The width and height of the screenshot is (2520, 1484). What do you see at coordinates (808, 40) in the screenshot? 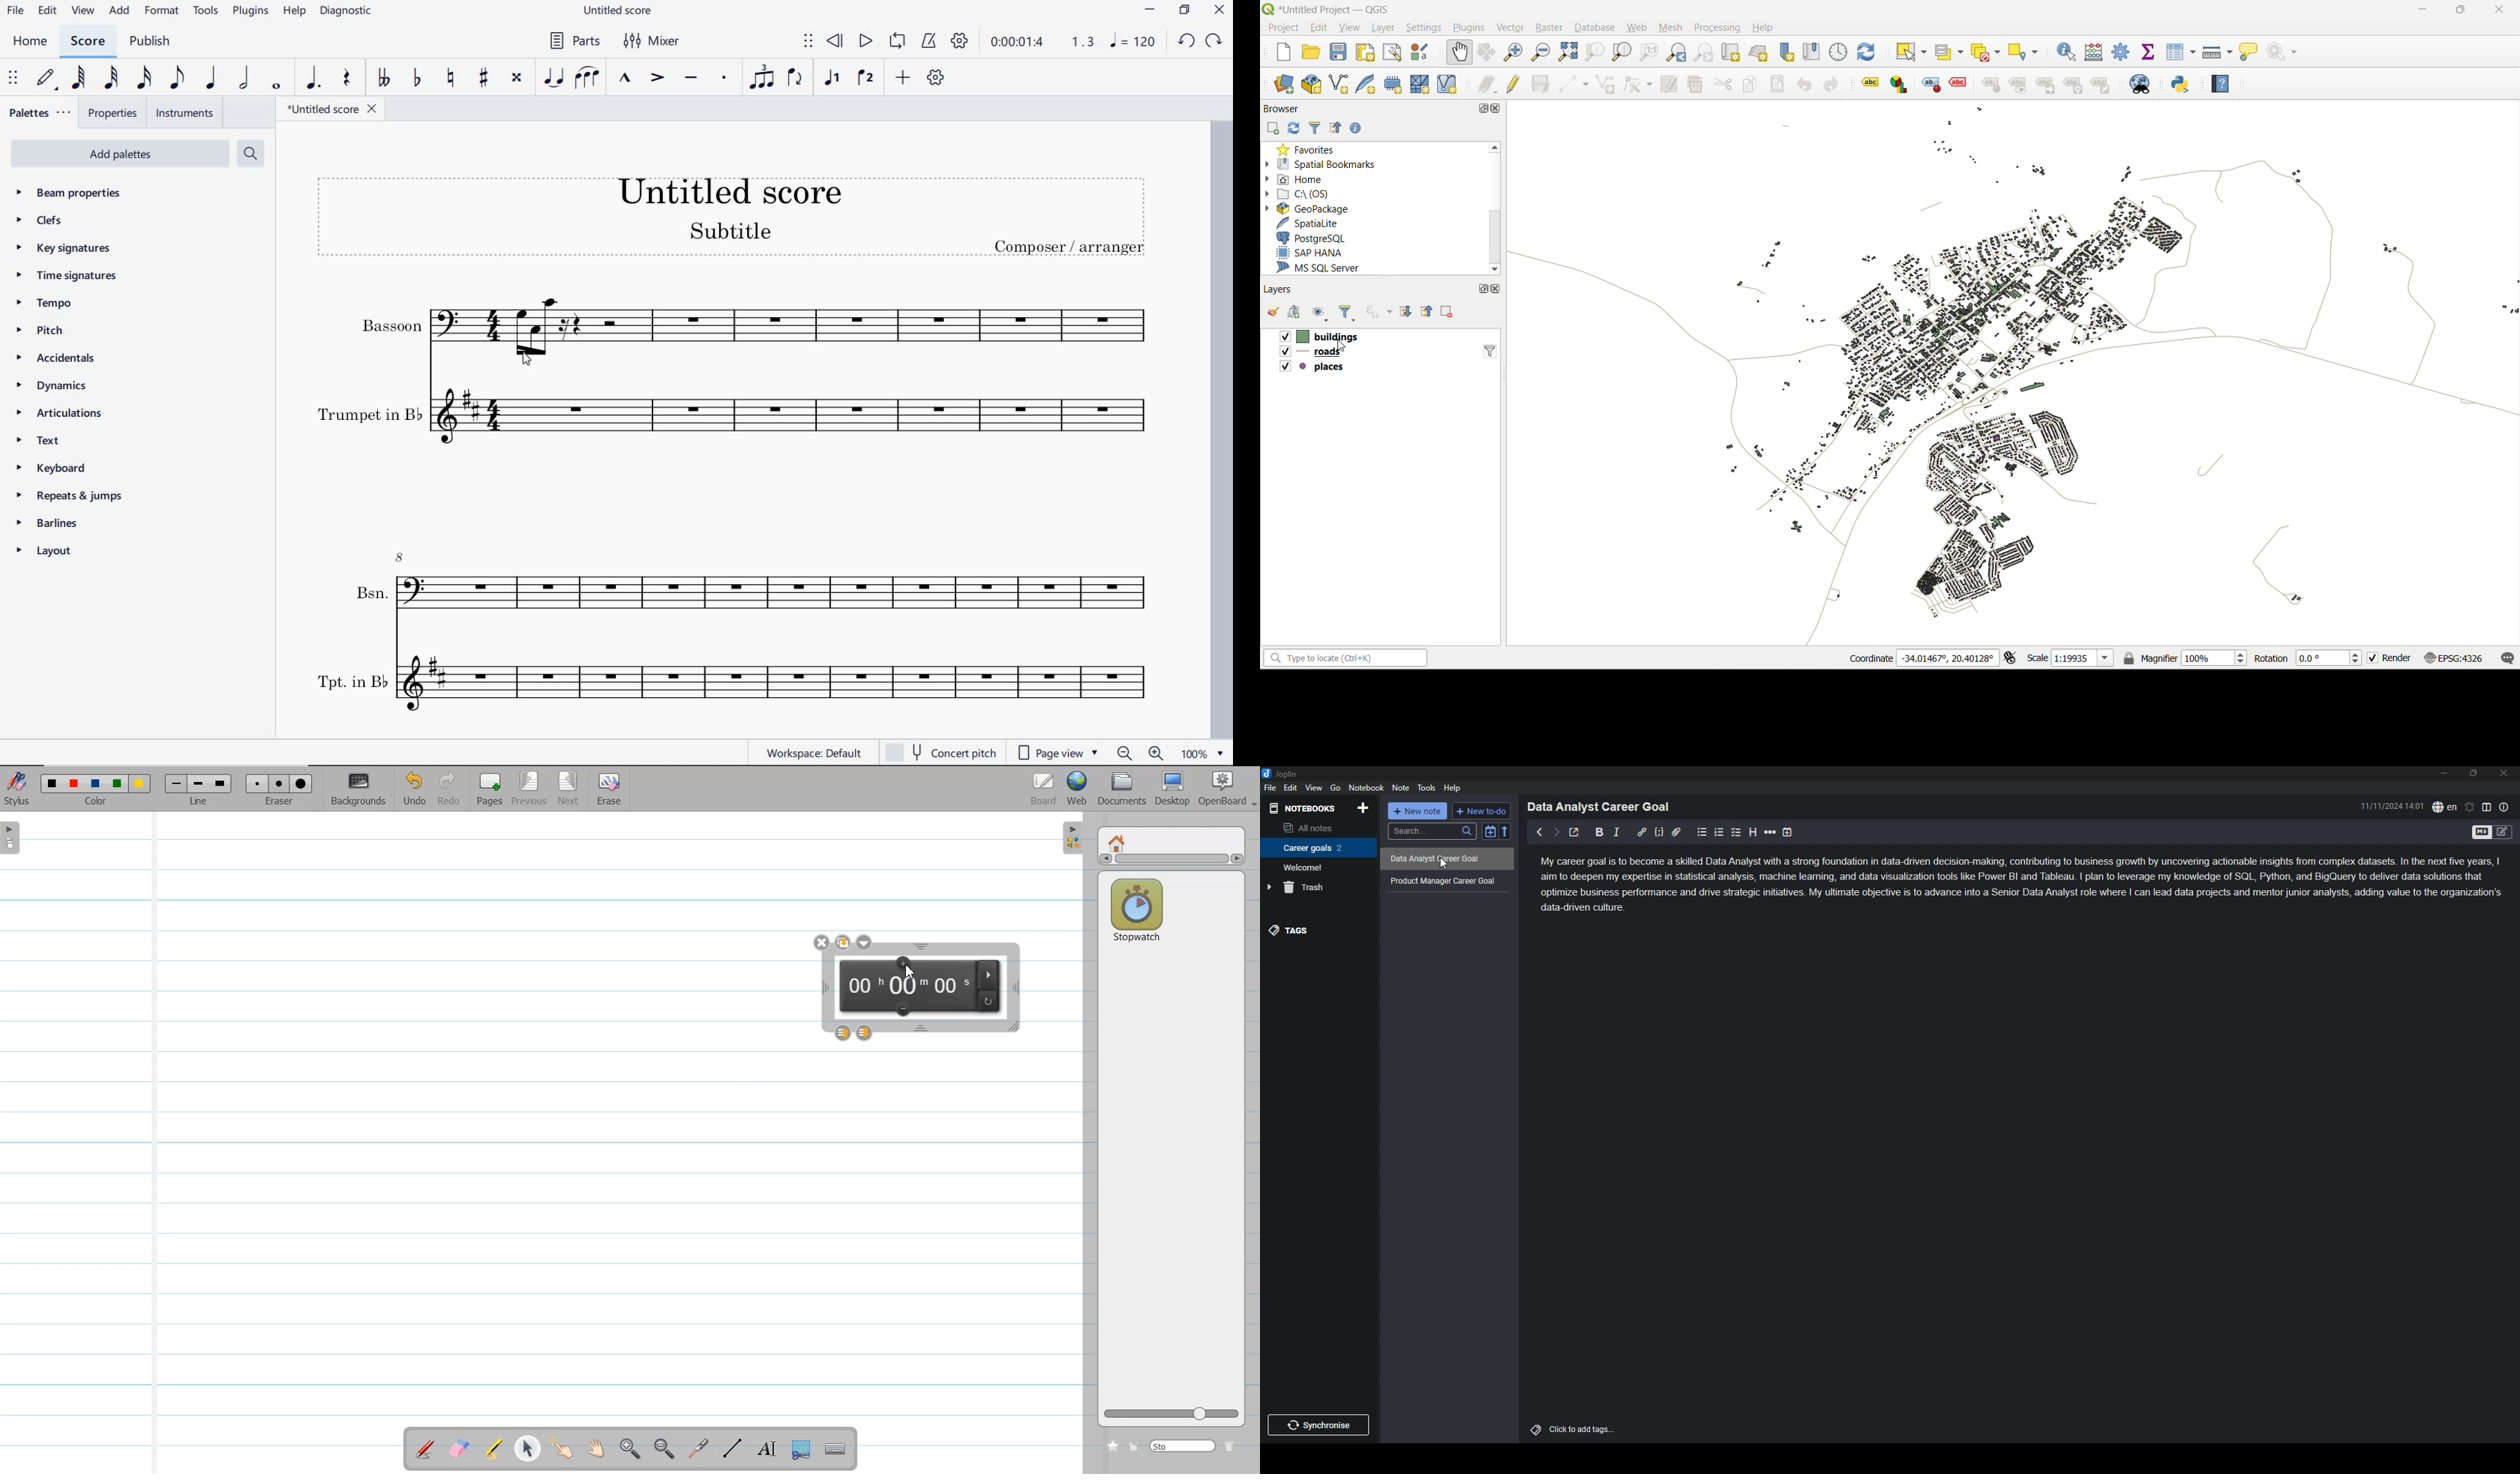
I see `select to move` at bounding box center [808, 40].